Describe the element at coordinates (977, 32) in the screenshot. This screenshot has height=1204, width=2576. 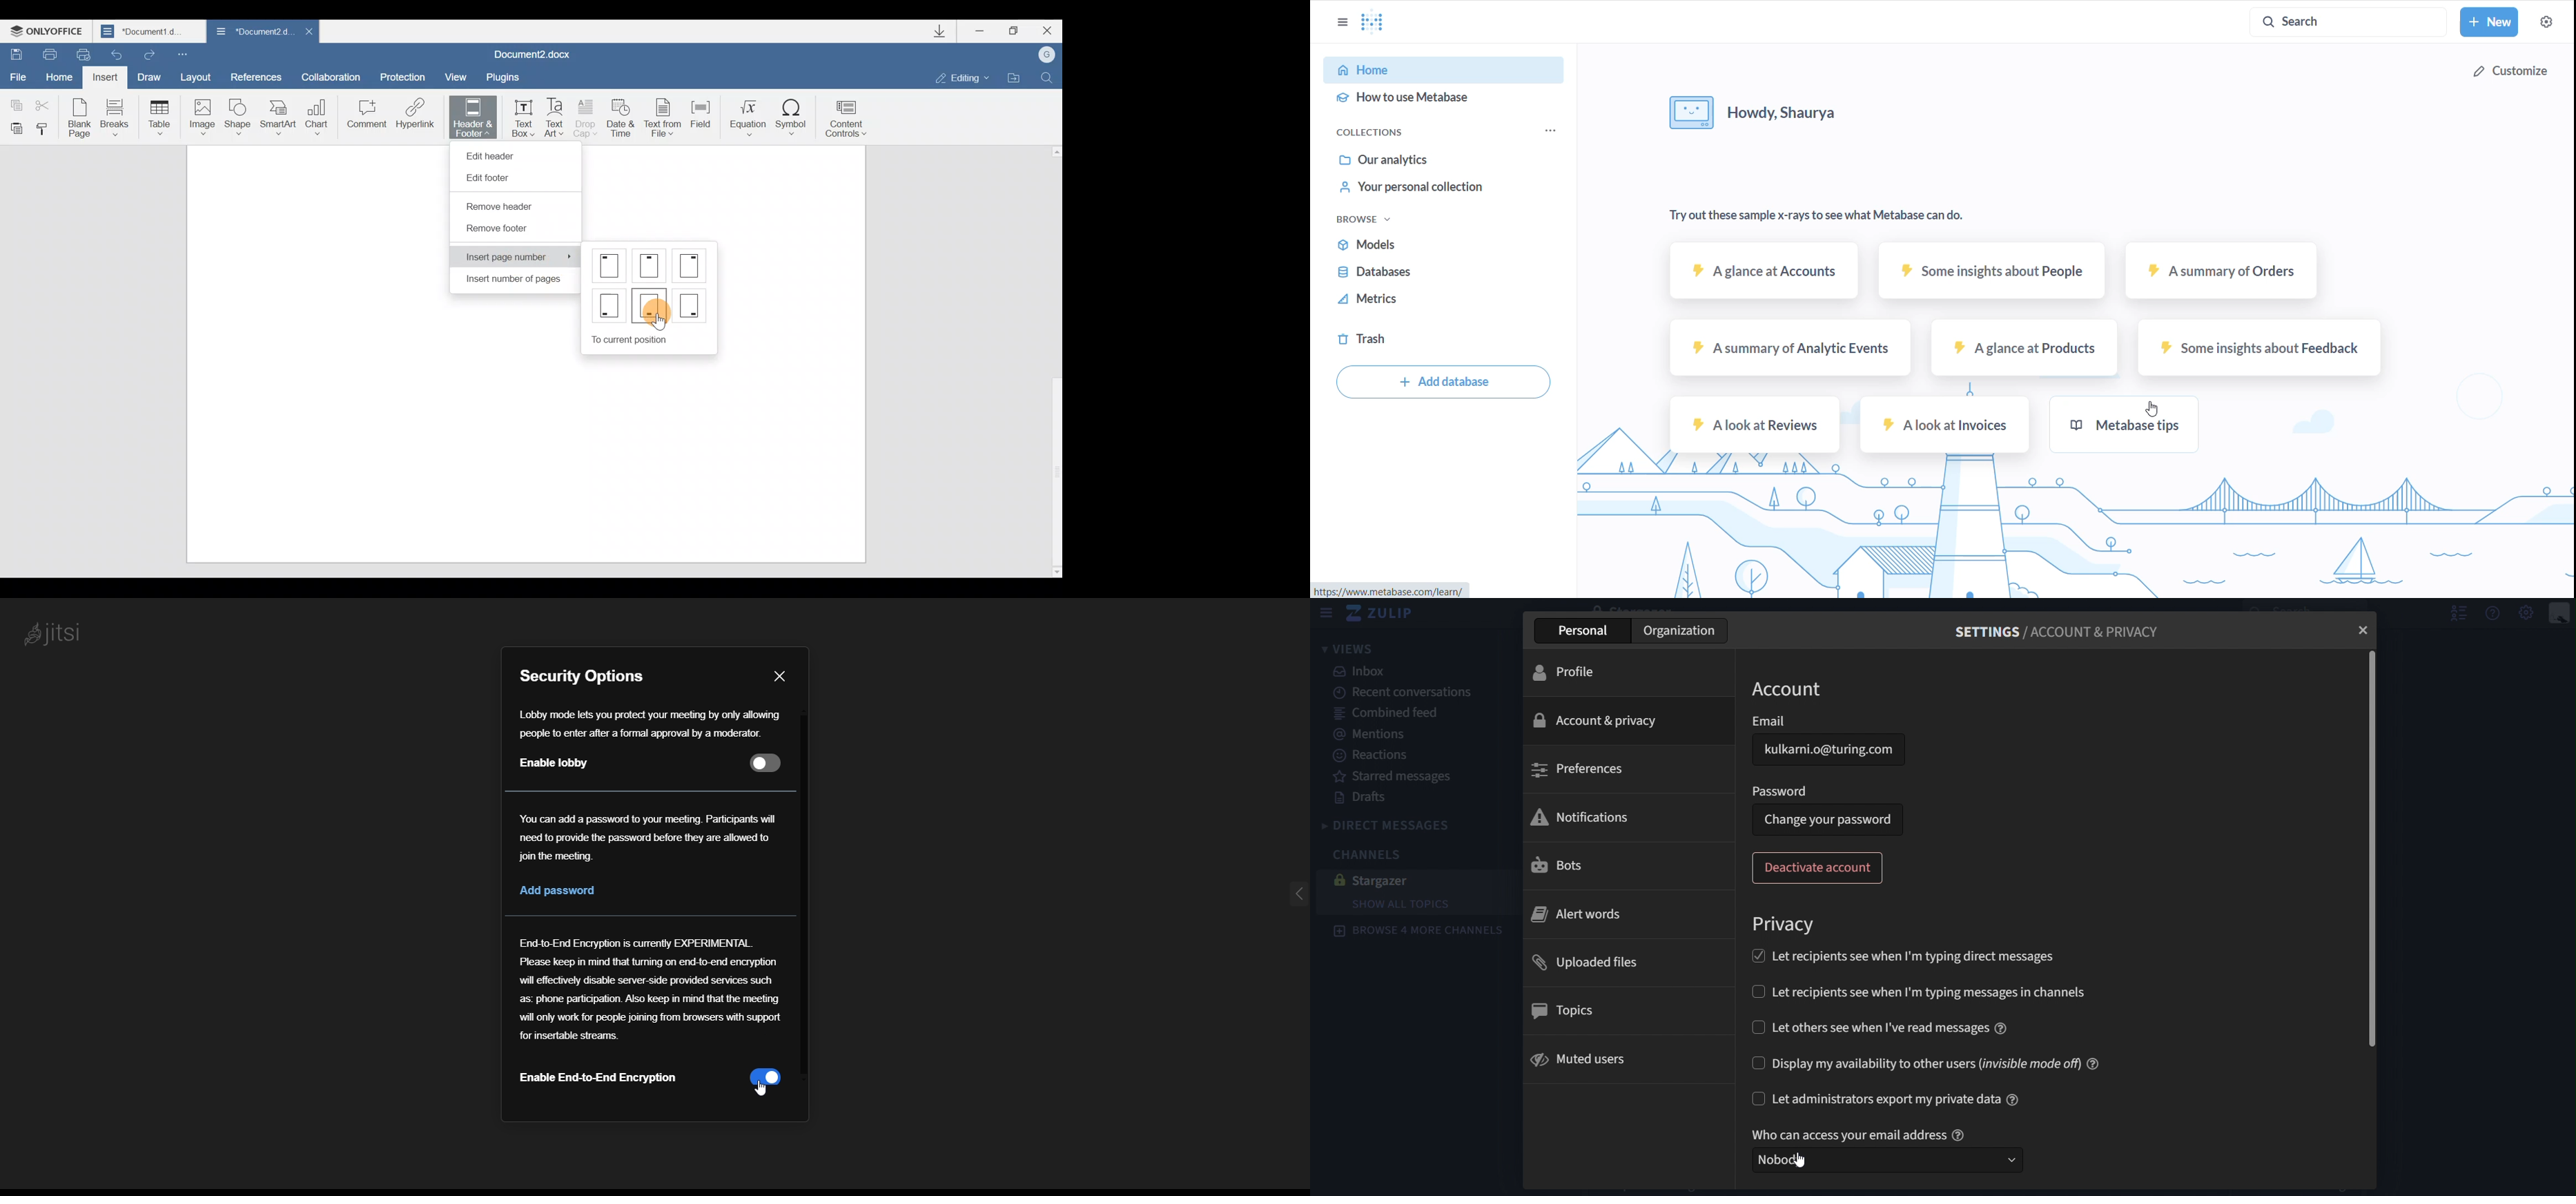
I see `Minimize` at that location.